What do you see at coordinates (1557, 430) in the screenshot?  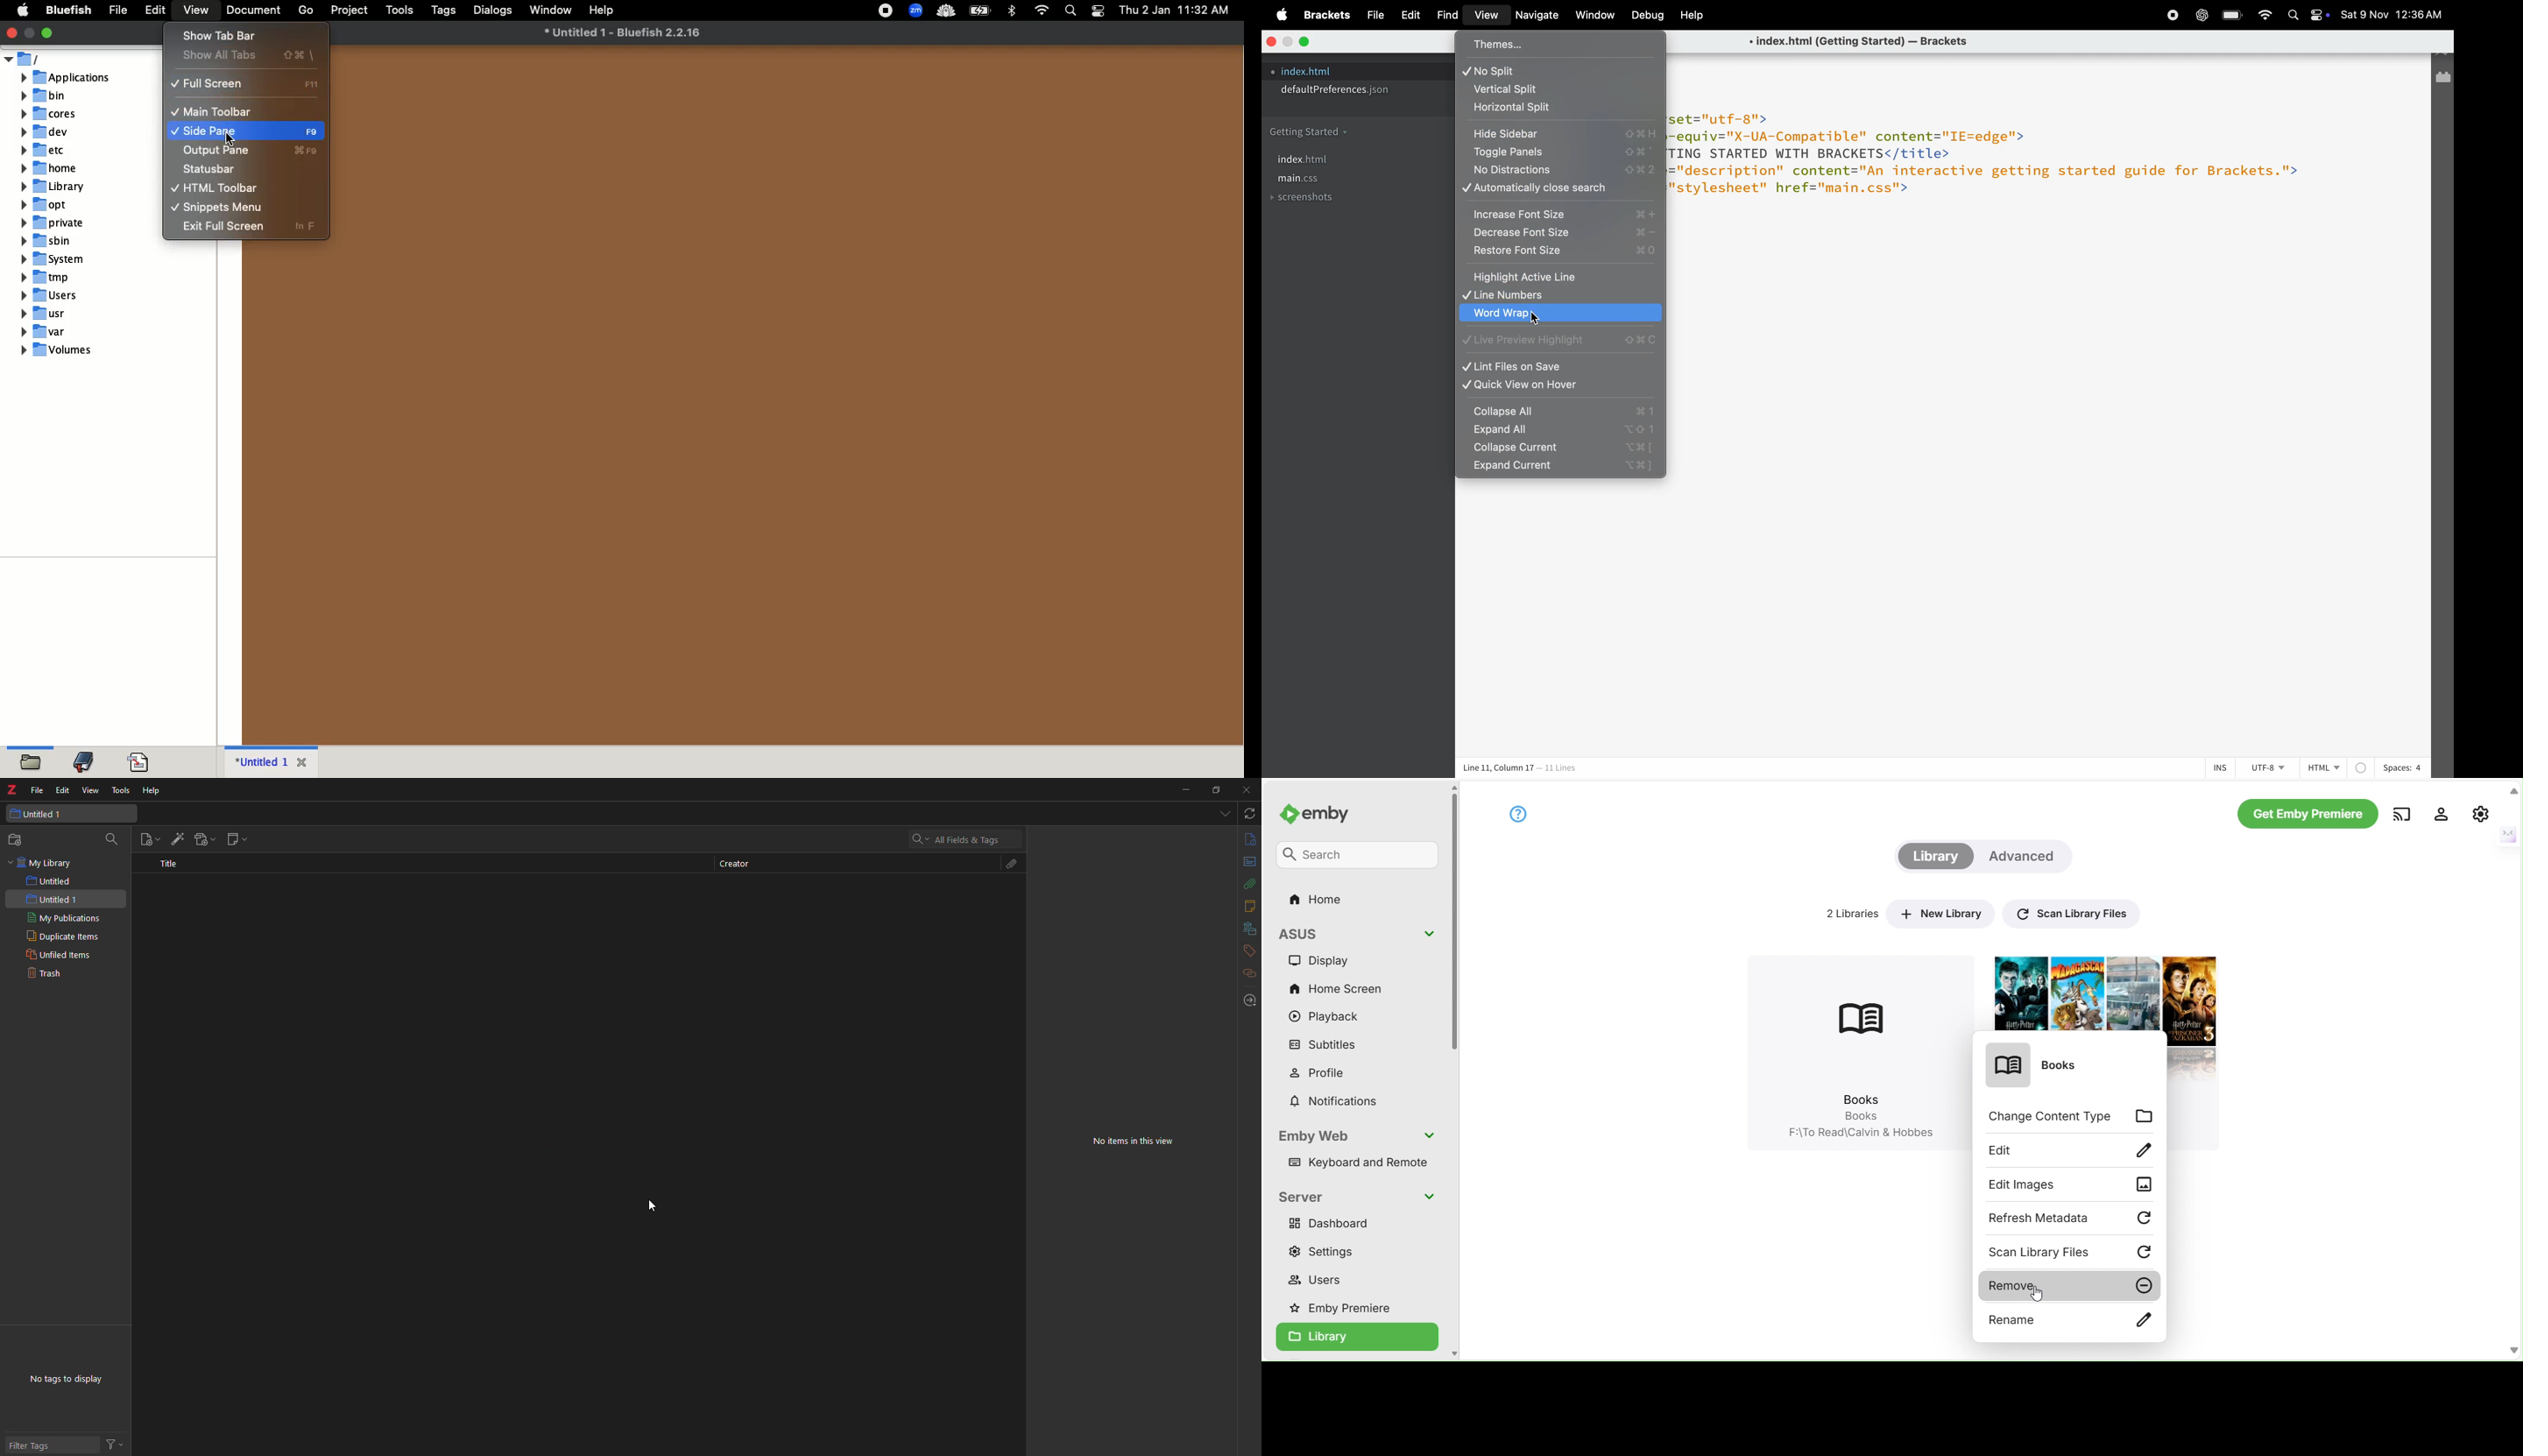 I see `expand all` at bounding box center [1557, 430].